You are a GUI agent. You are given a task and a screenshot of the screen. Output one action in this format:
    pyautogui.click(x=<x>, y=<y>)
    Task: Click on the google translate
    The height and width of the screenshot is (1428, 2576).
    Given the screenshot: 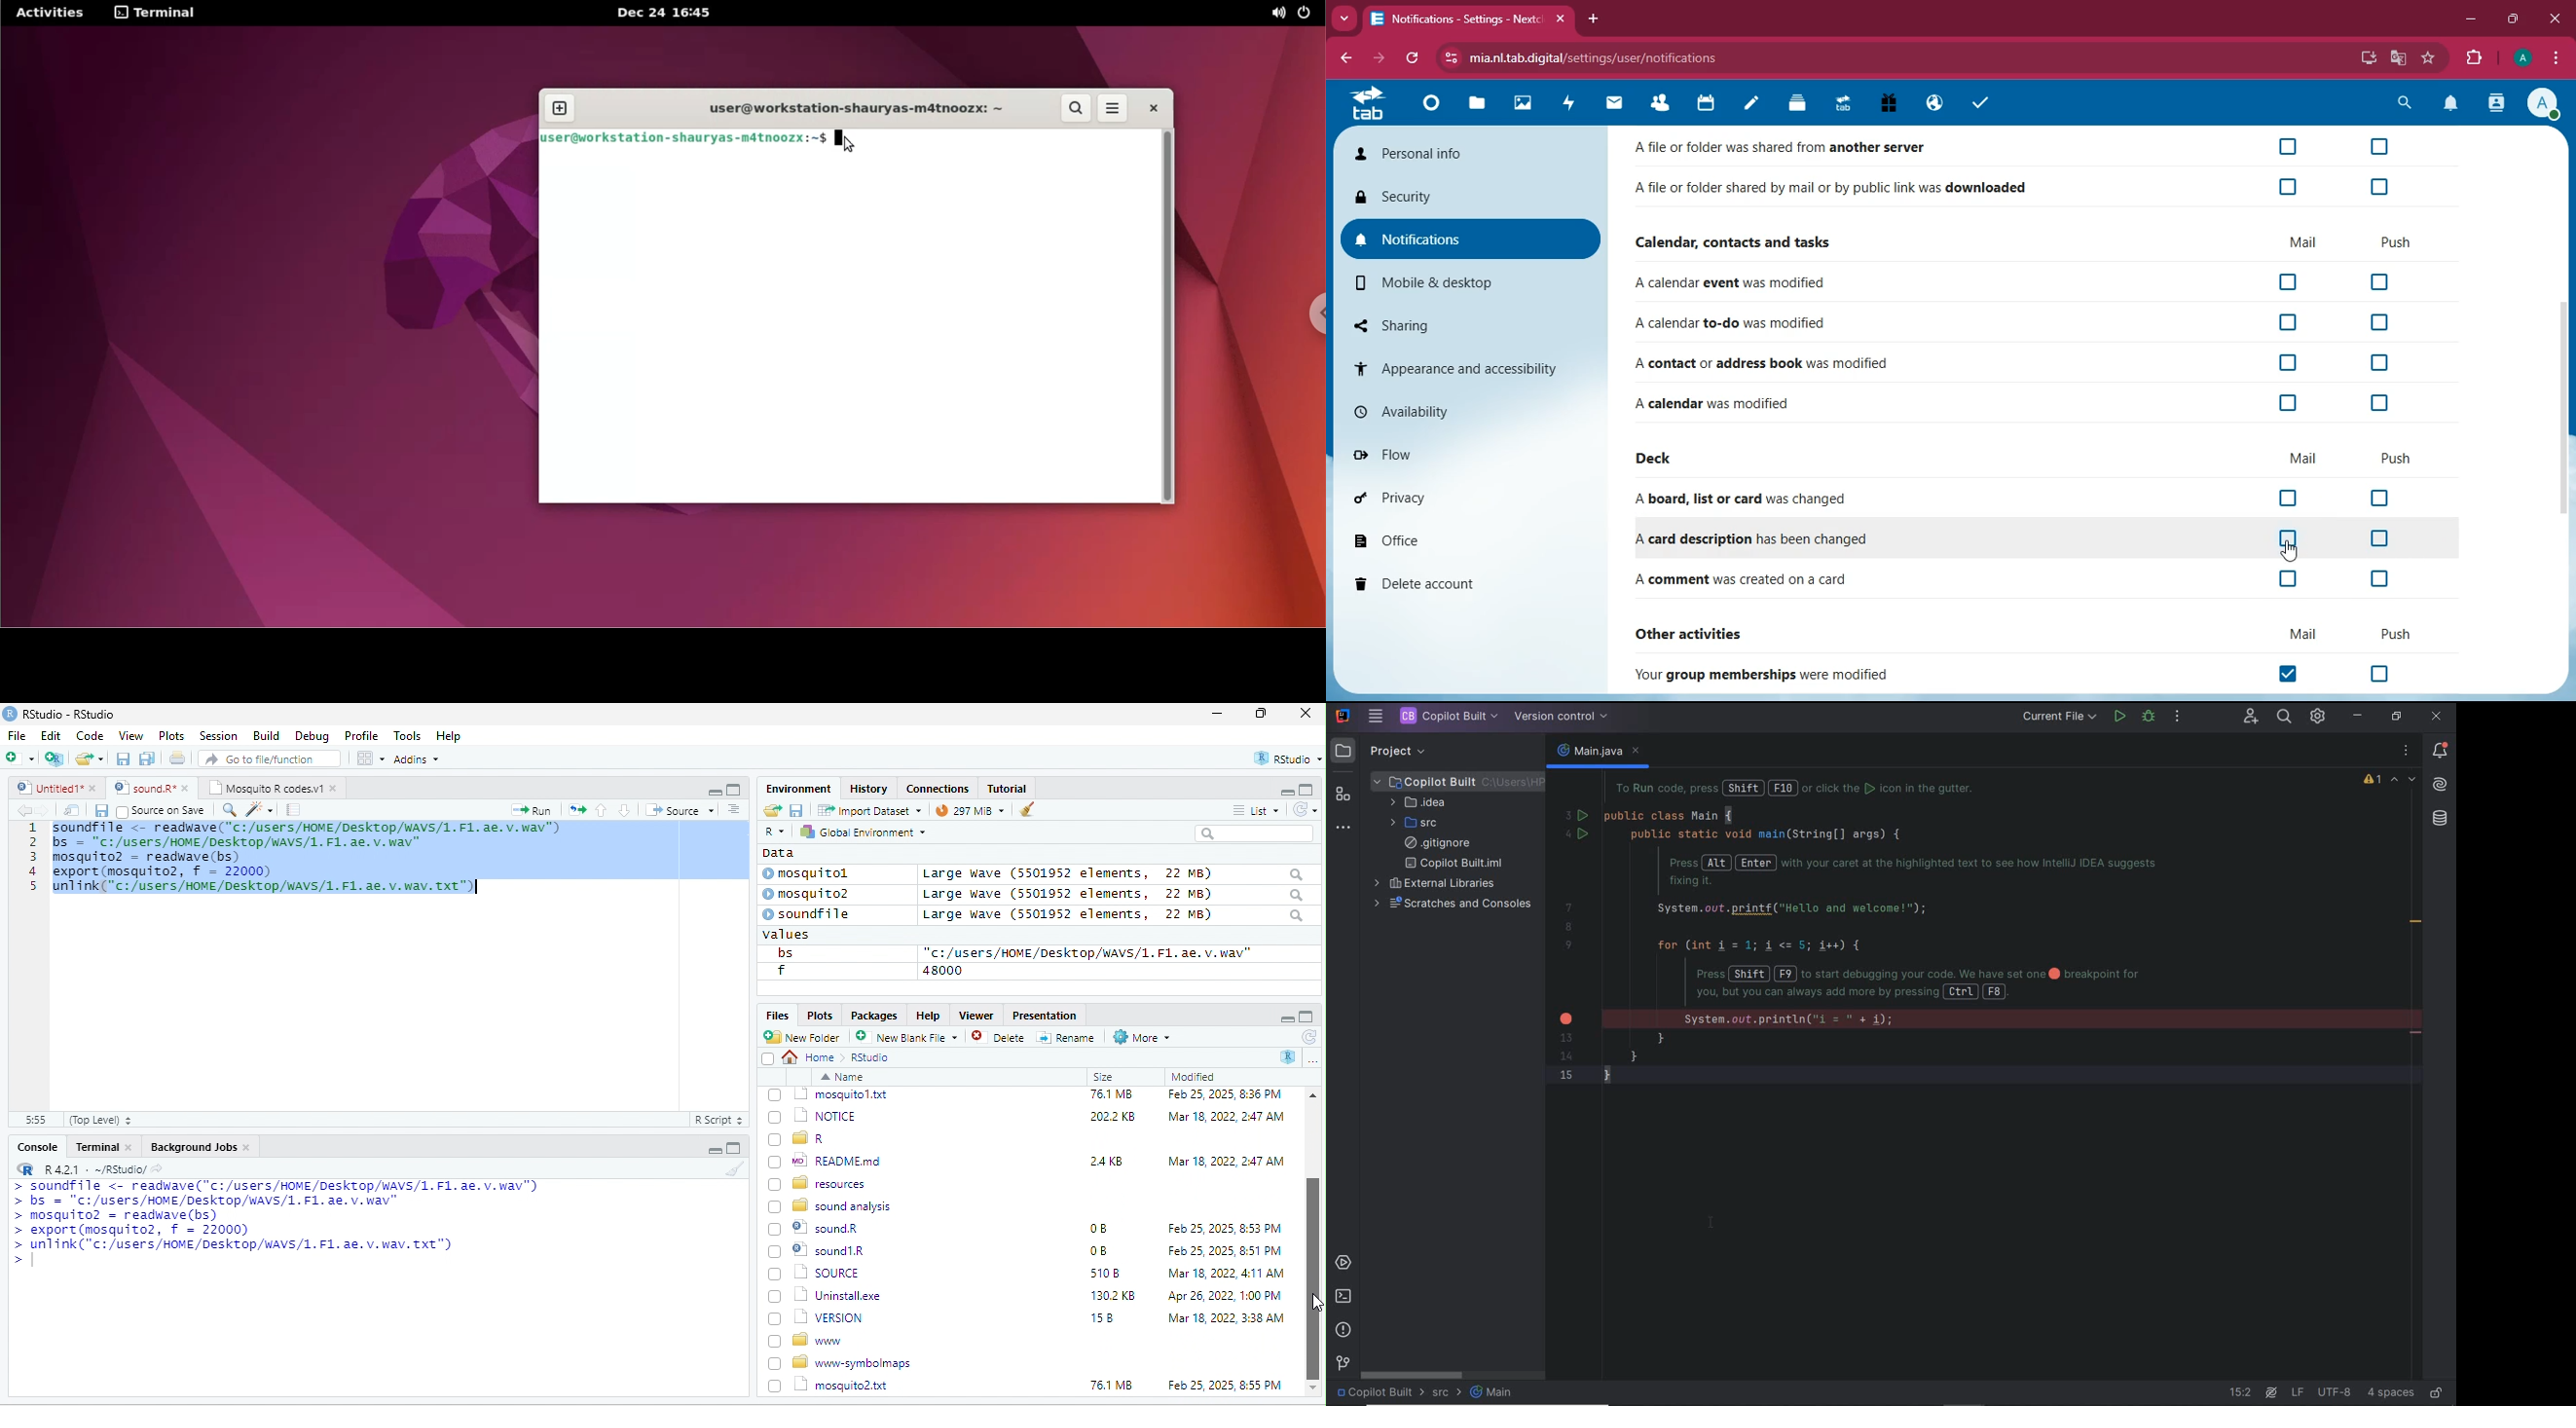 What is the action you would take?
    pyautogui.click(x=2399, y=58)
    